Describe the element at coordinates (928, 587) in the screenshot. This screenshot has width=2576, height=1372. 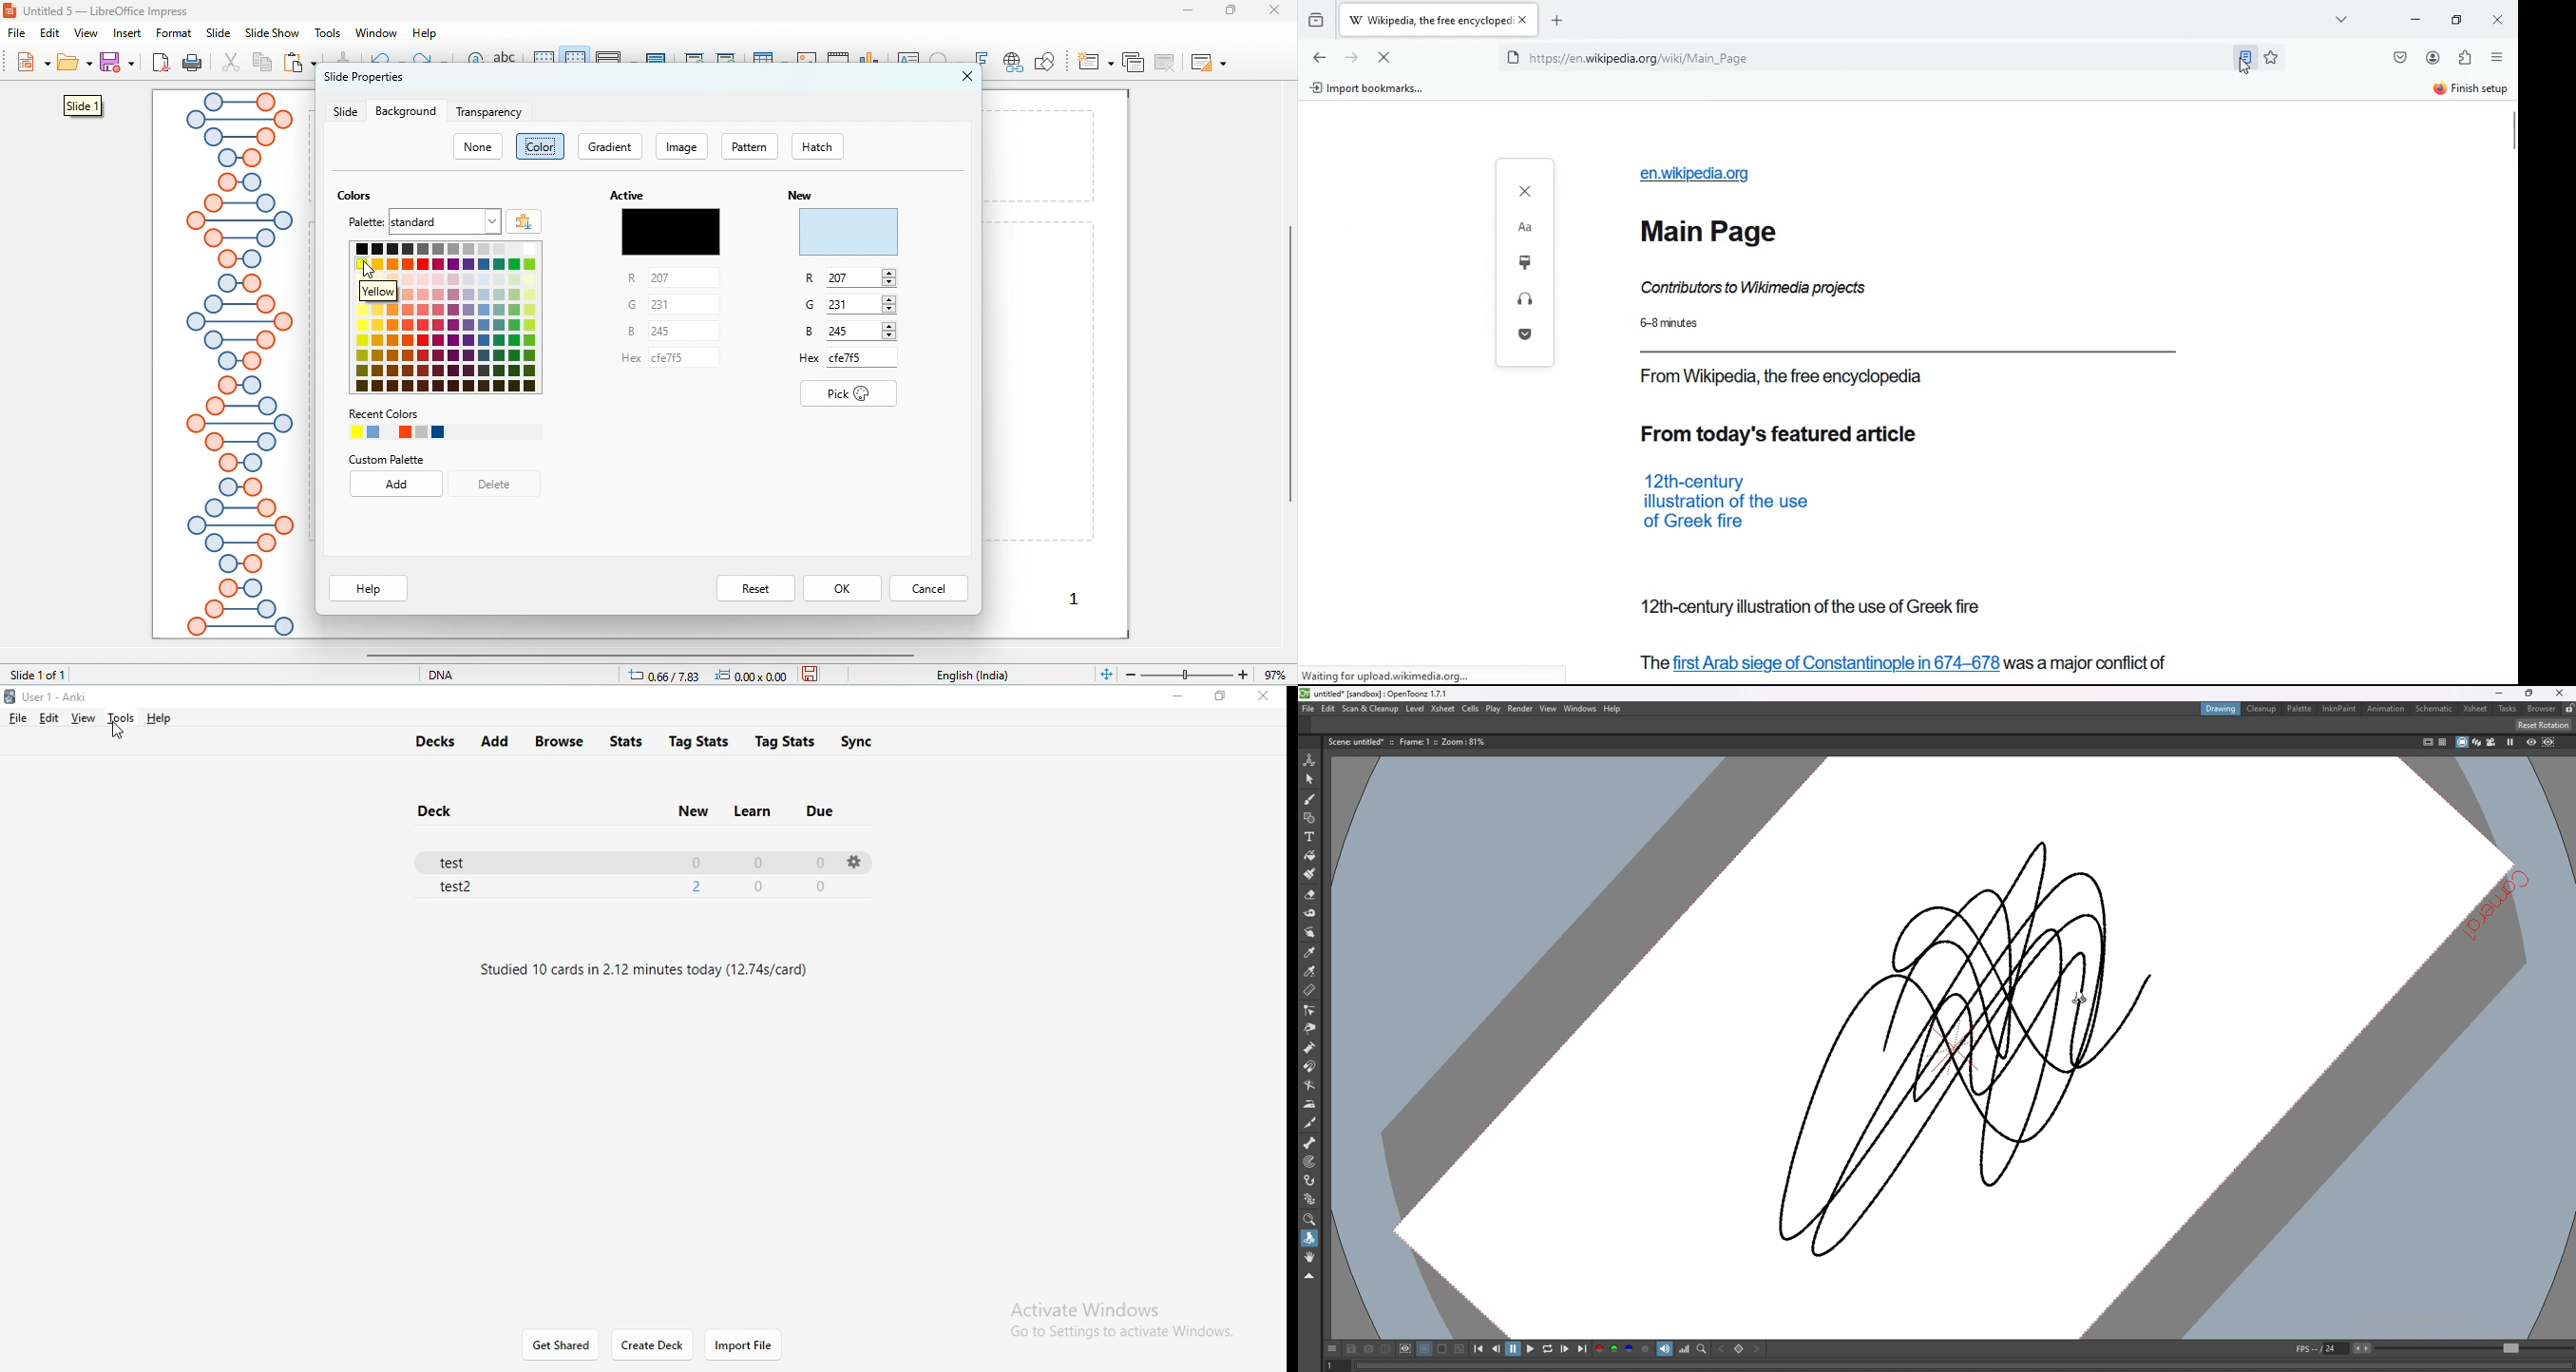
I see `cancel` at that location.